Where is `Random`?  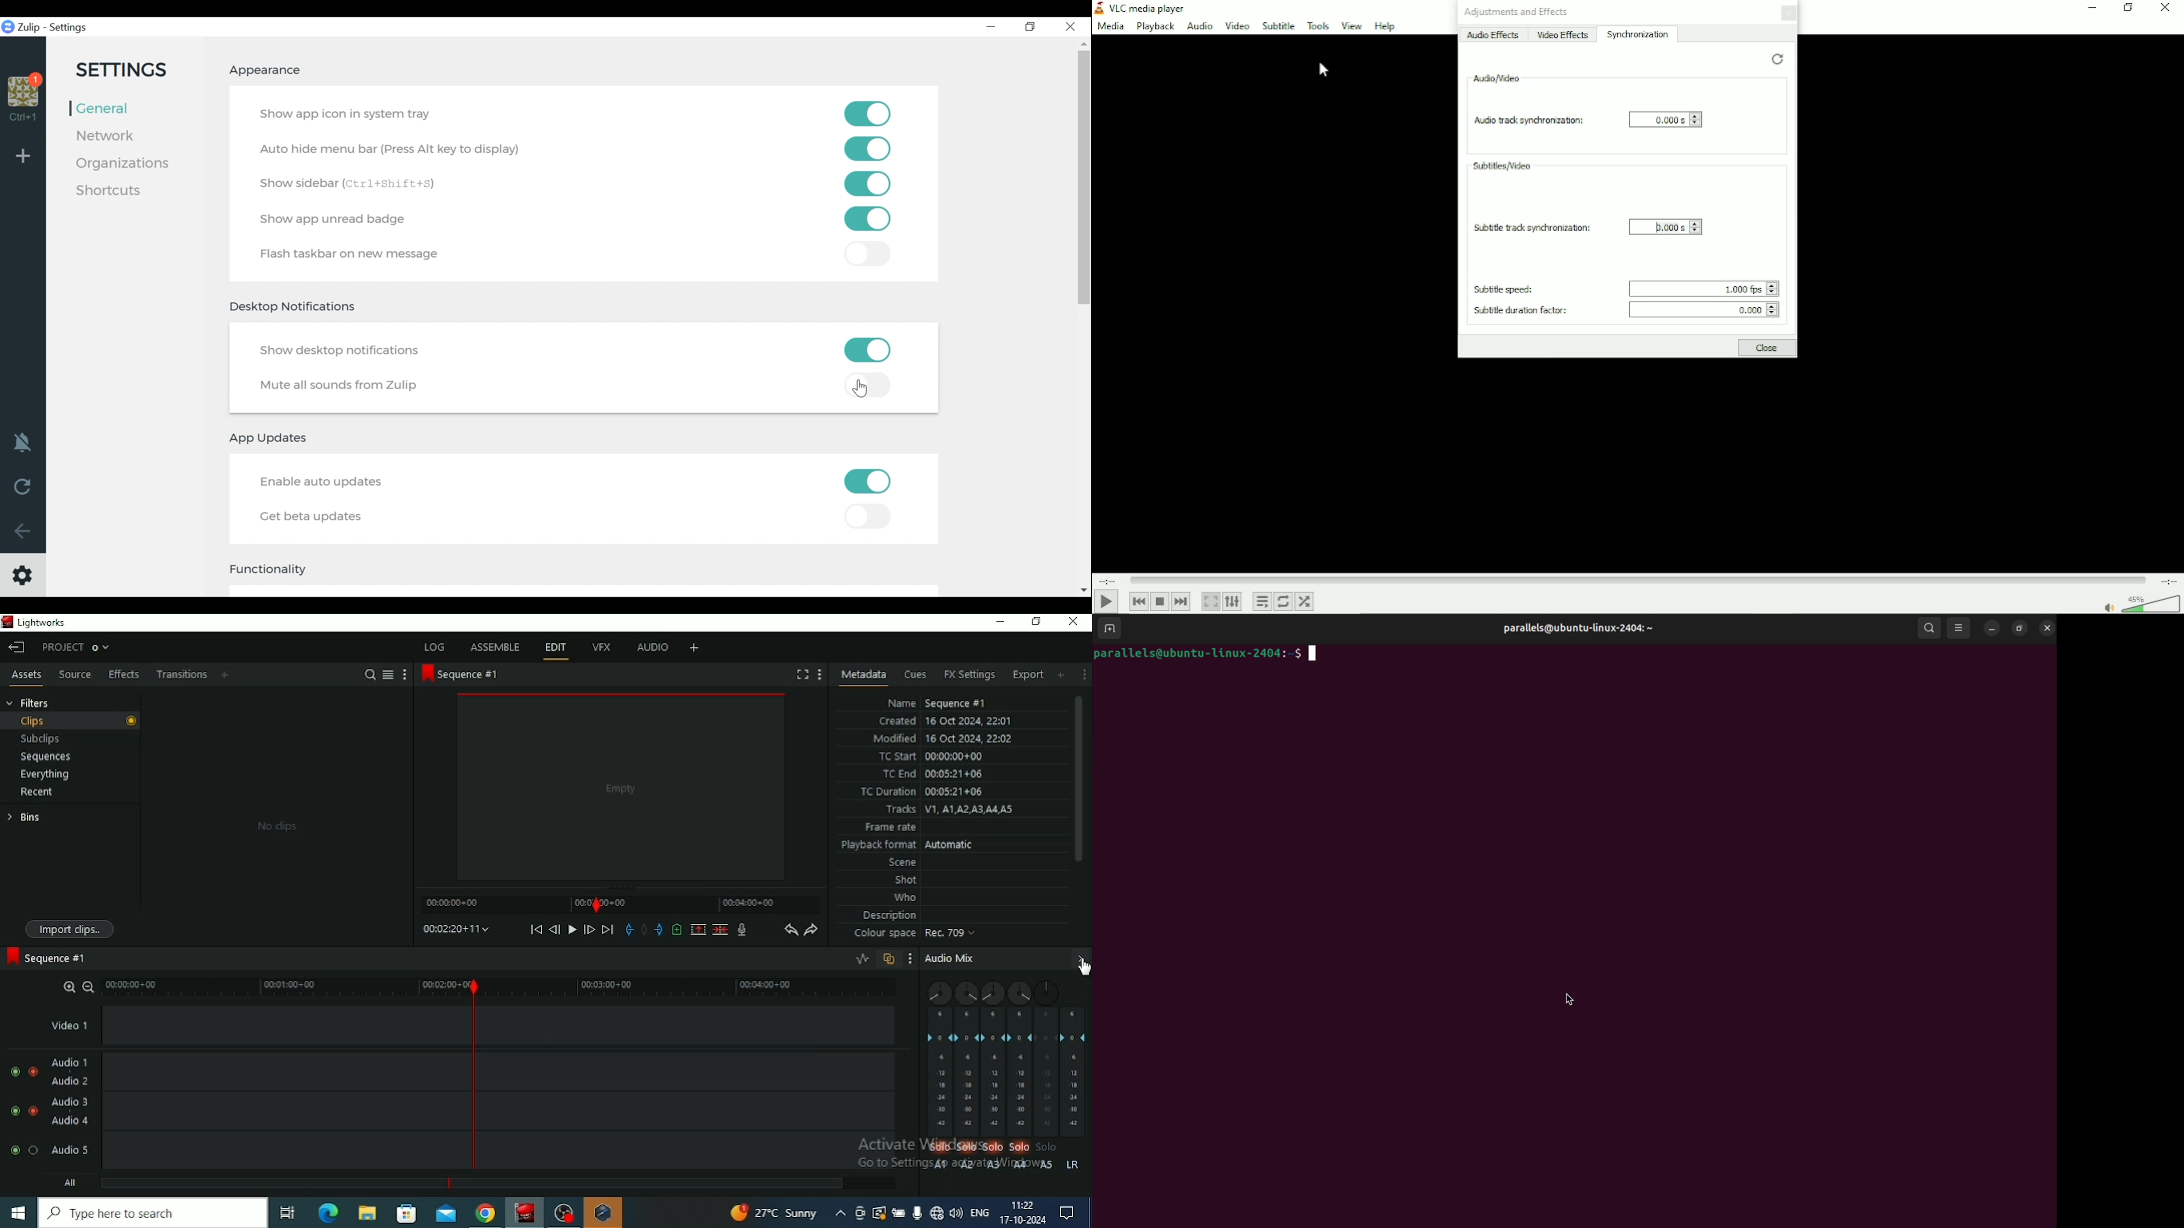 Random is located at coordinates (1305, 601).